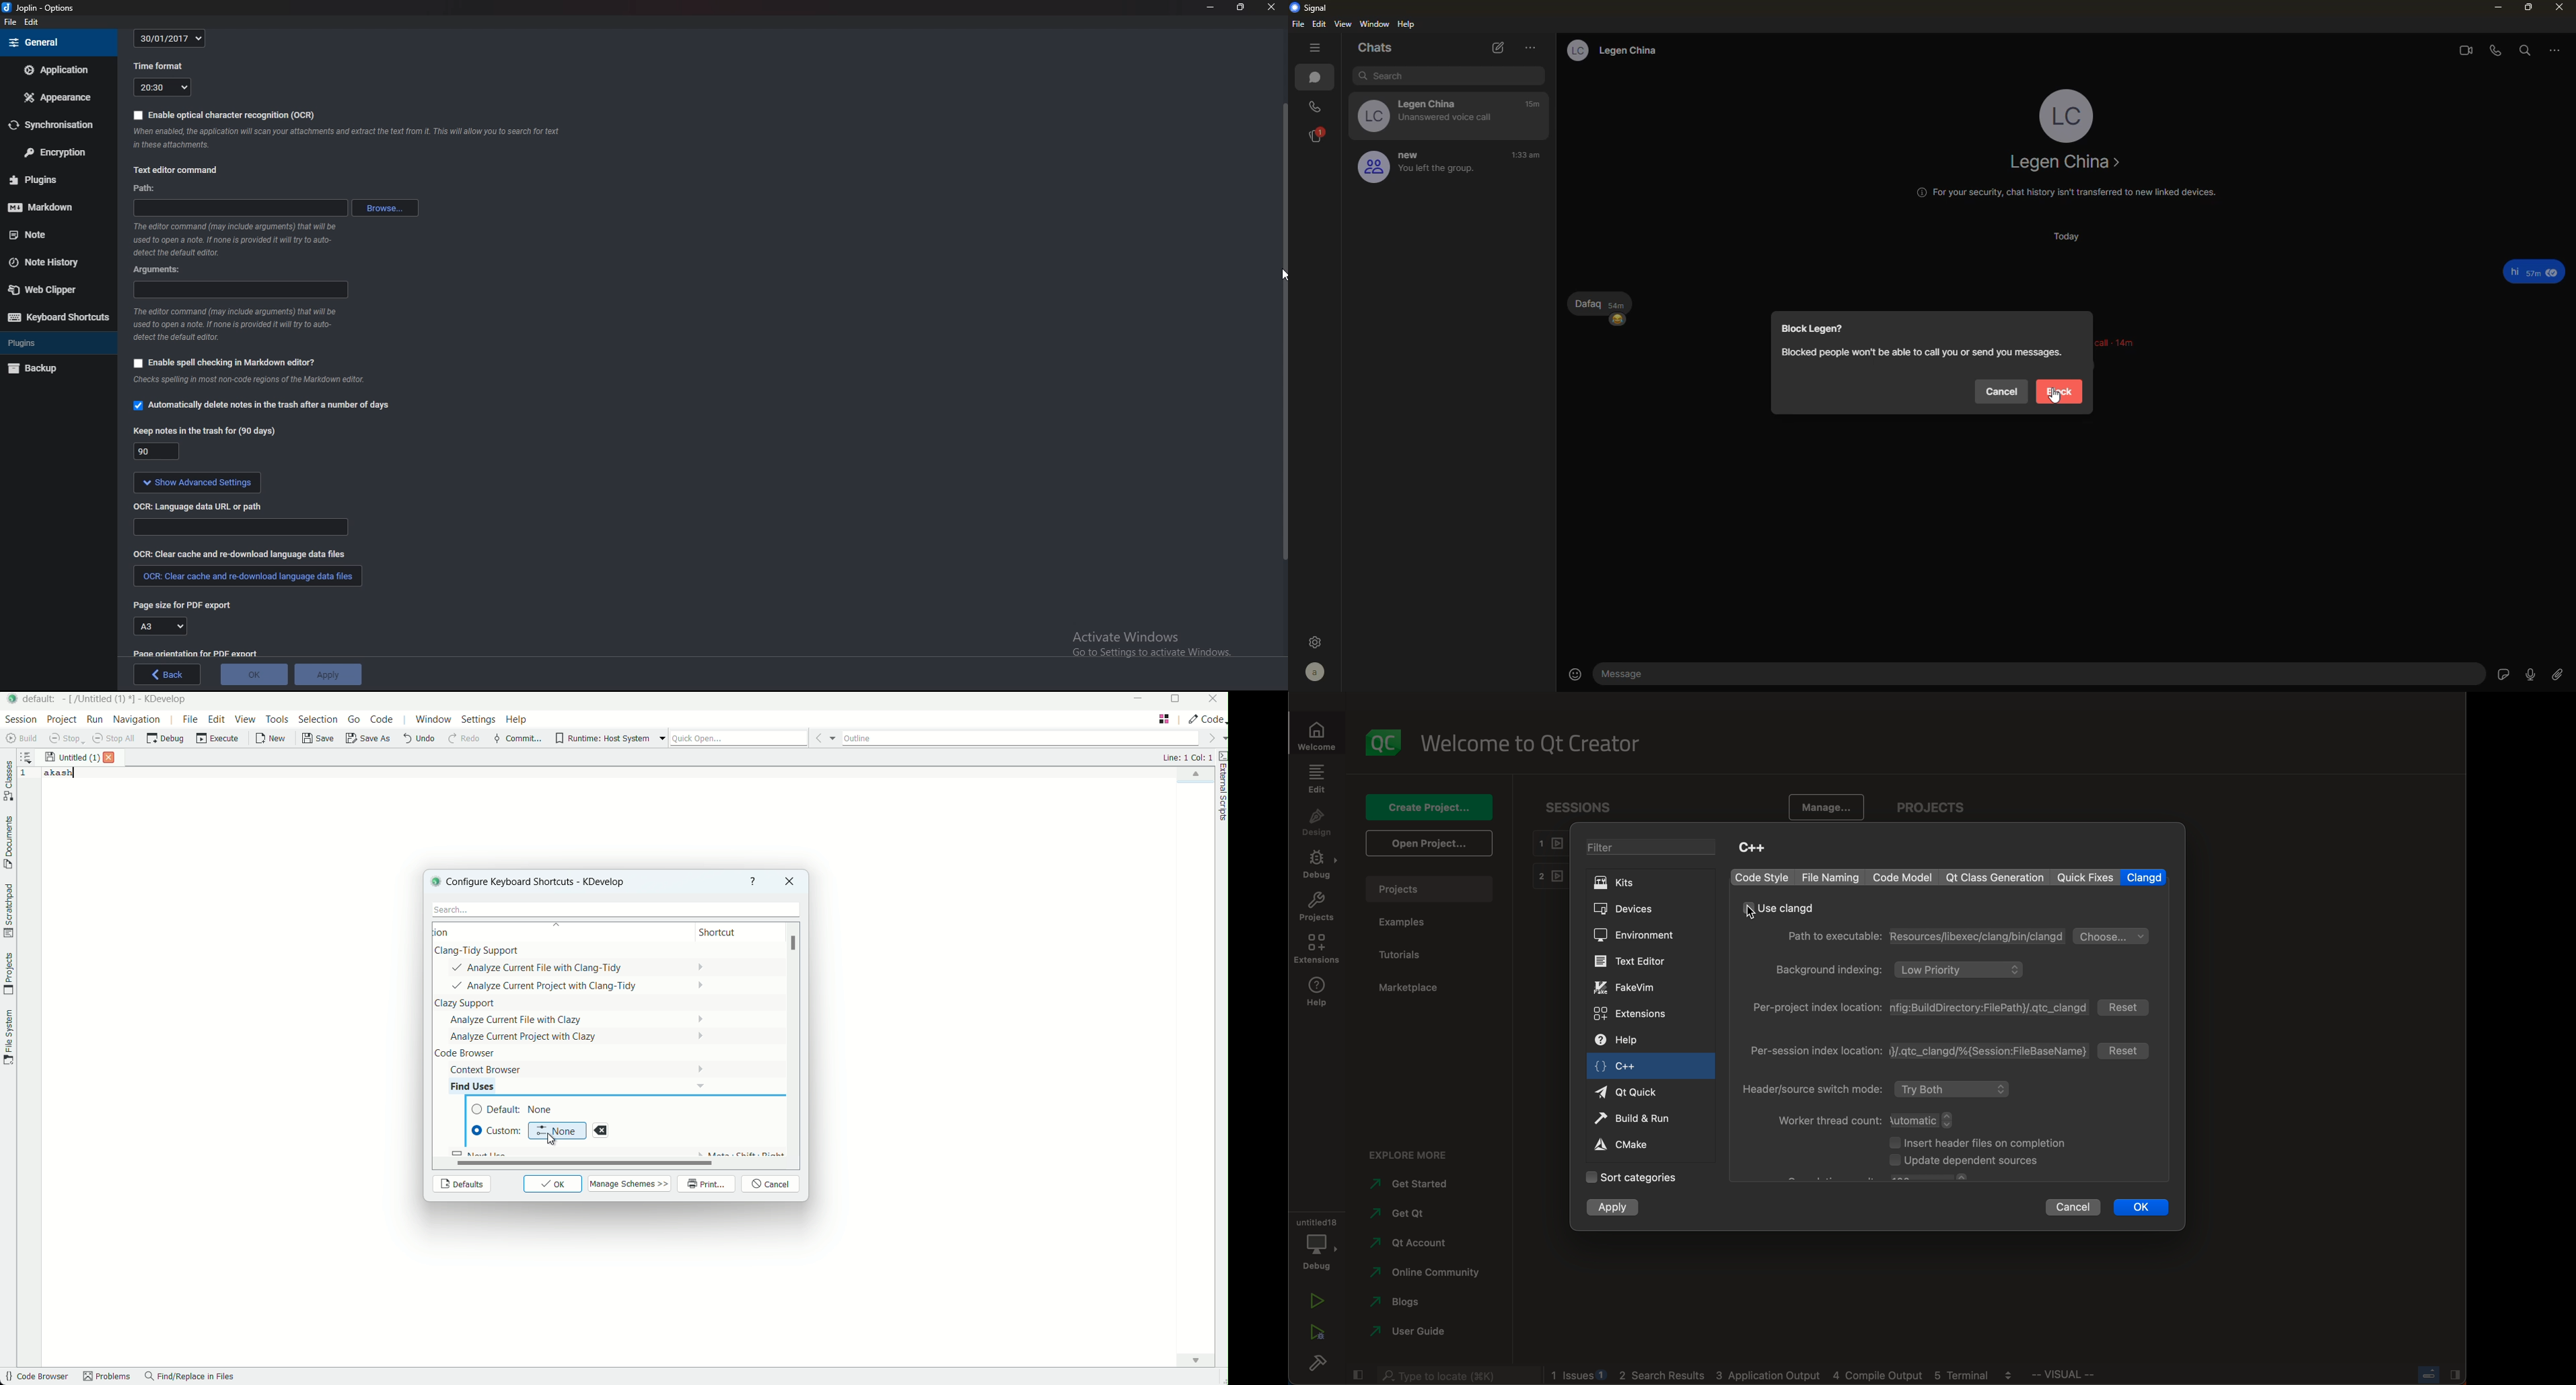  Describe the element at coordinates (328, 676) in the screenshot. I see `Apply` at that location.